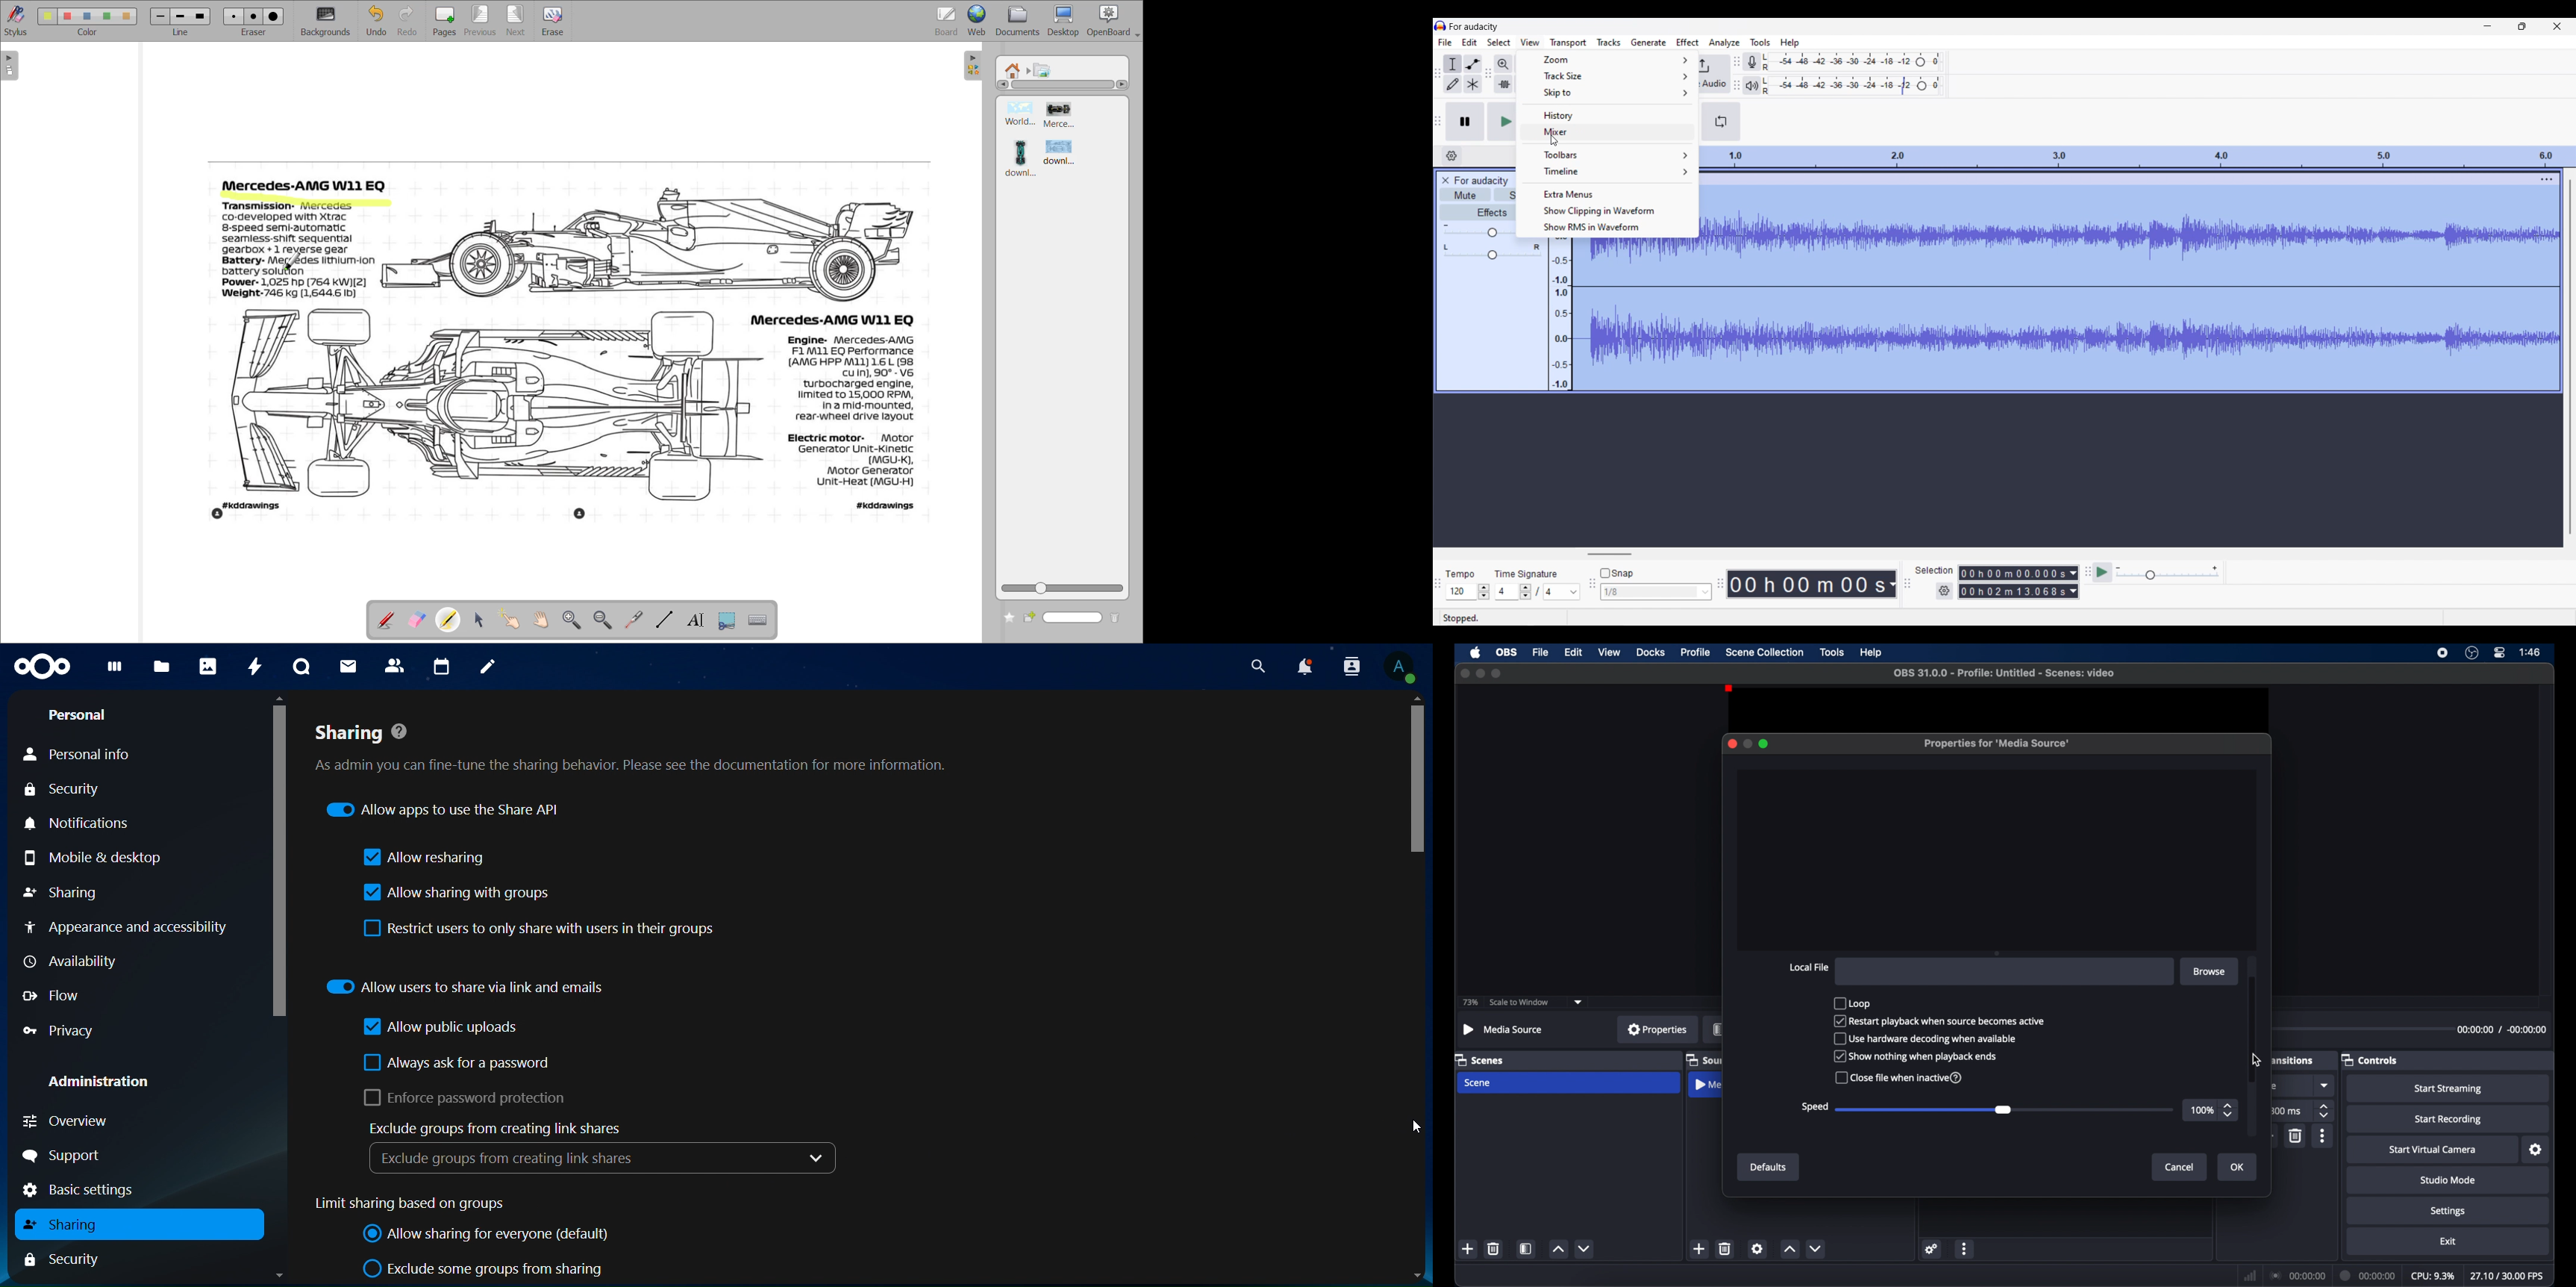  I want to click on Scale to track sound intensity, so click(1560, 313).